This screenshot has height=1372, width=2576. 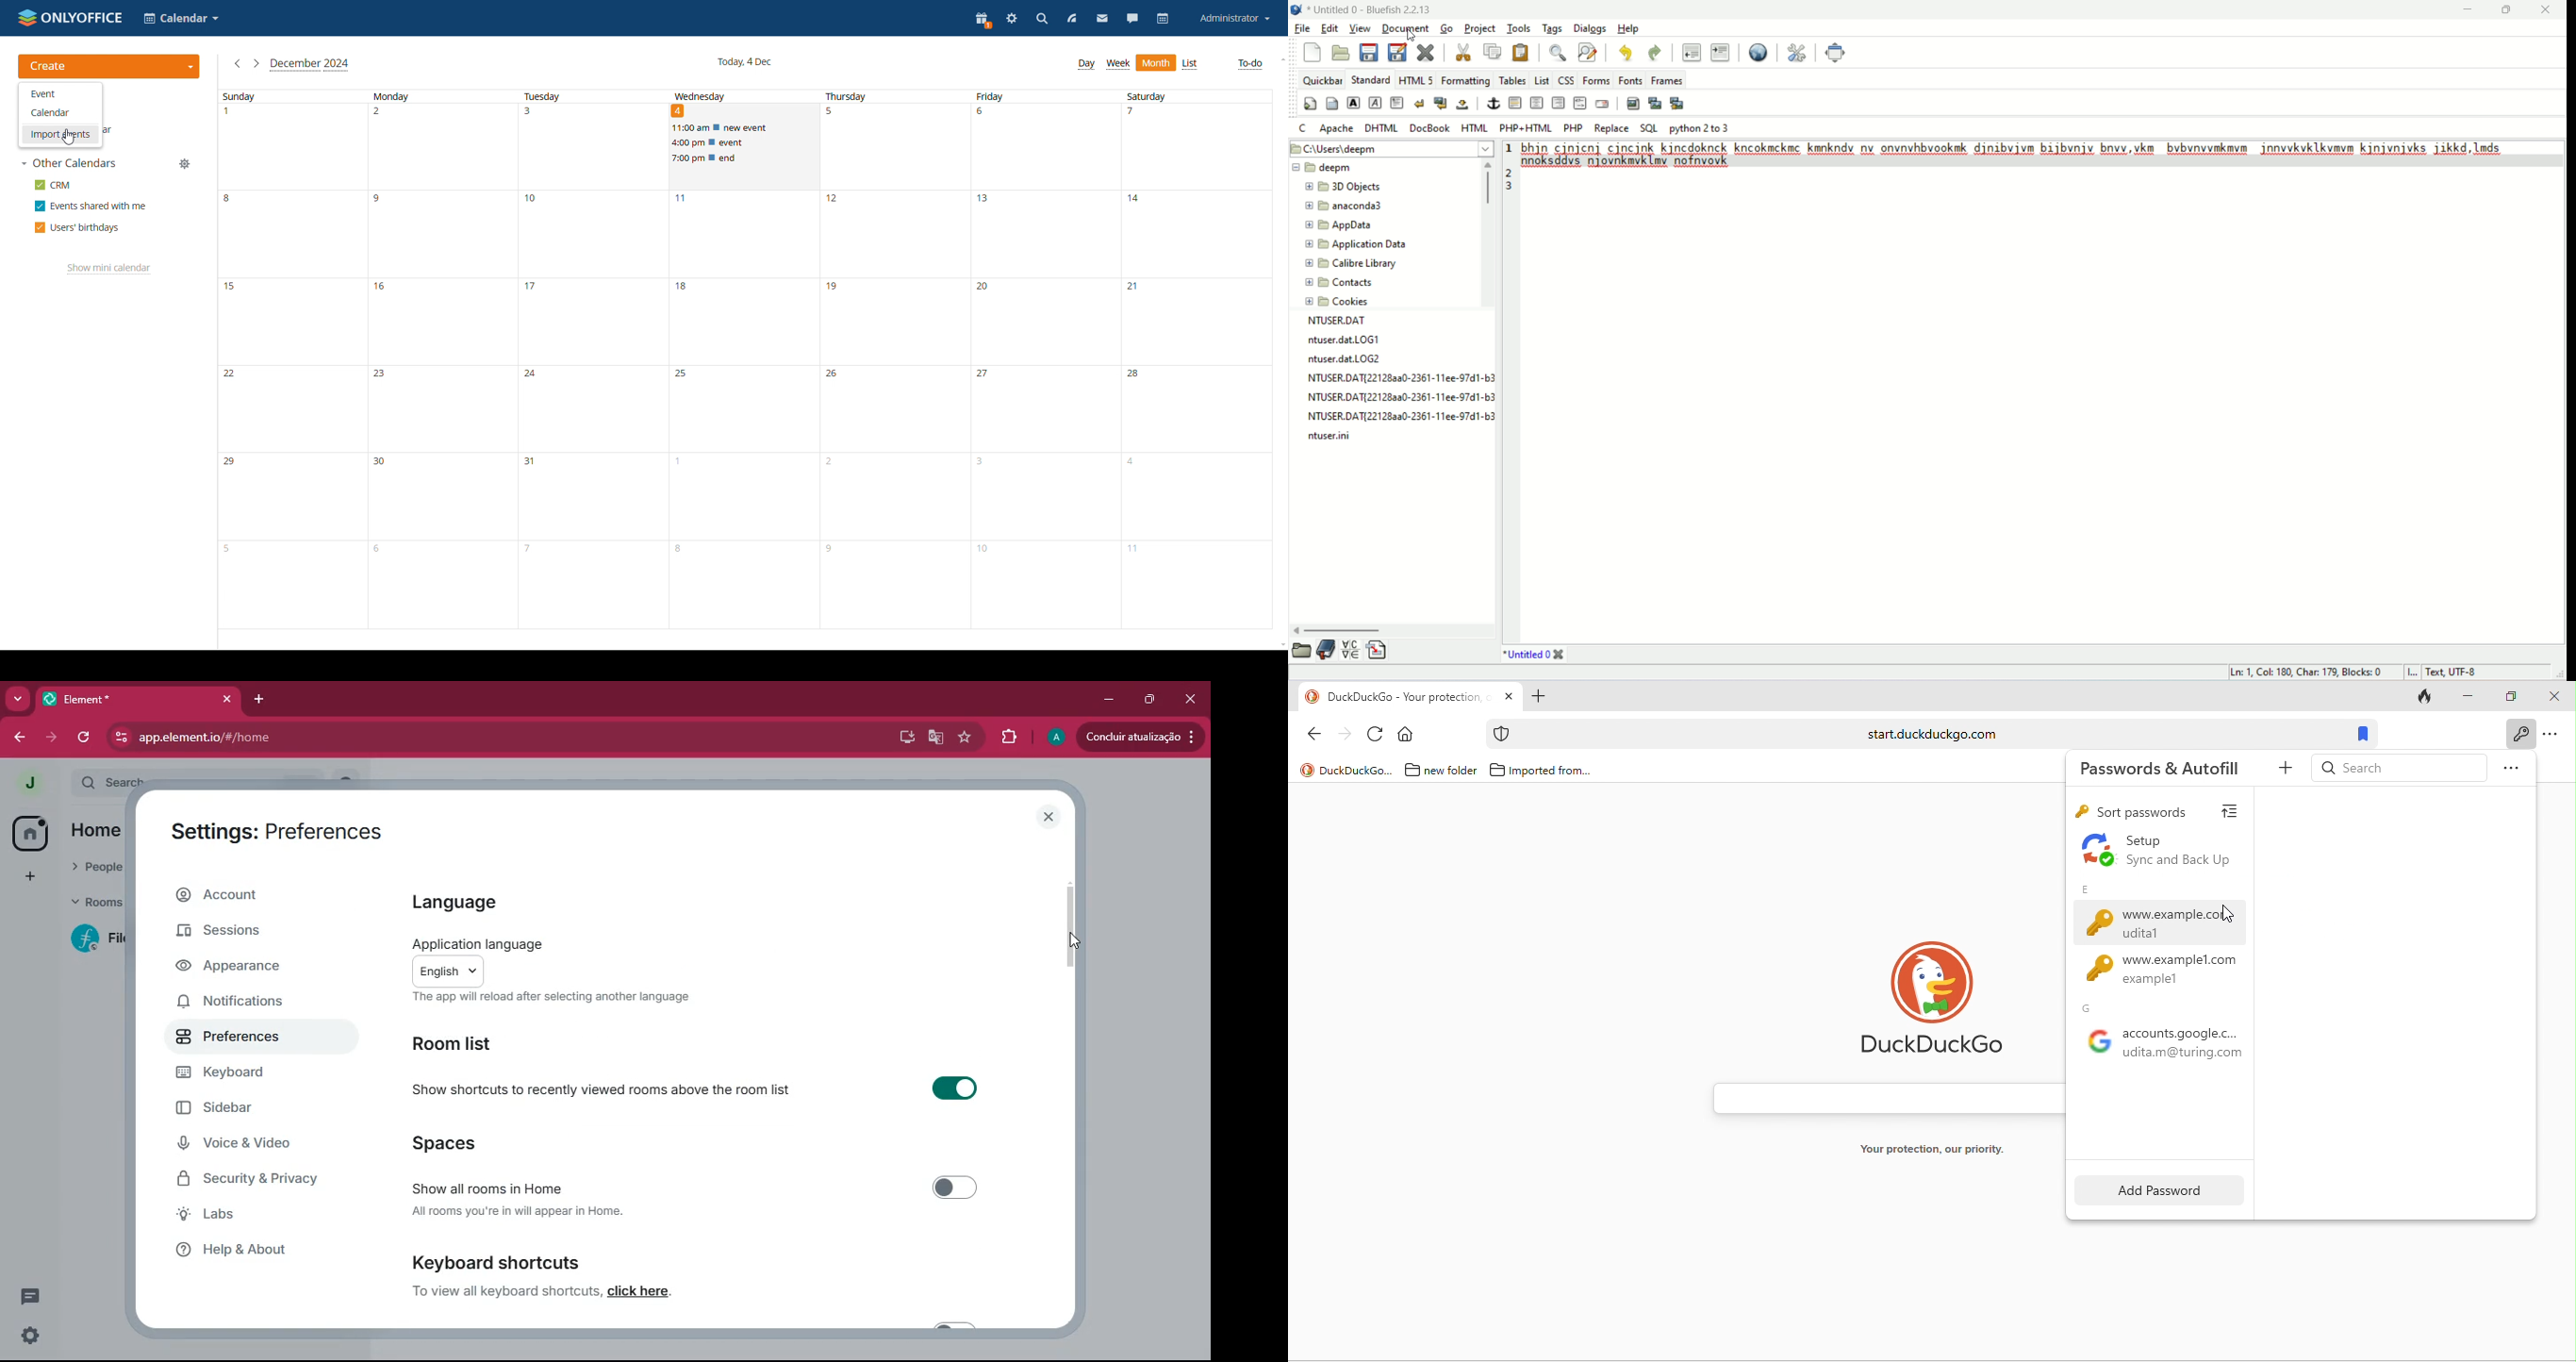 What do you see at coordinates (1560, 105) in the screenshot?
I see `right justify` at bounding box center [1560, 105].